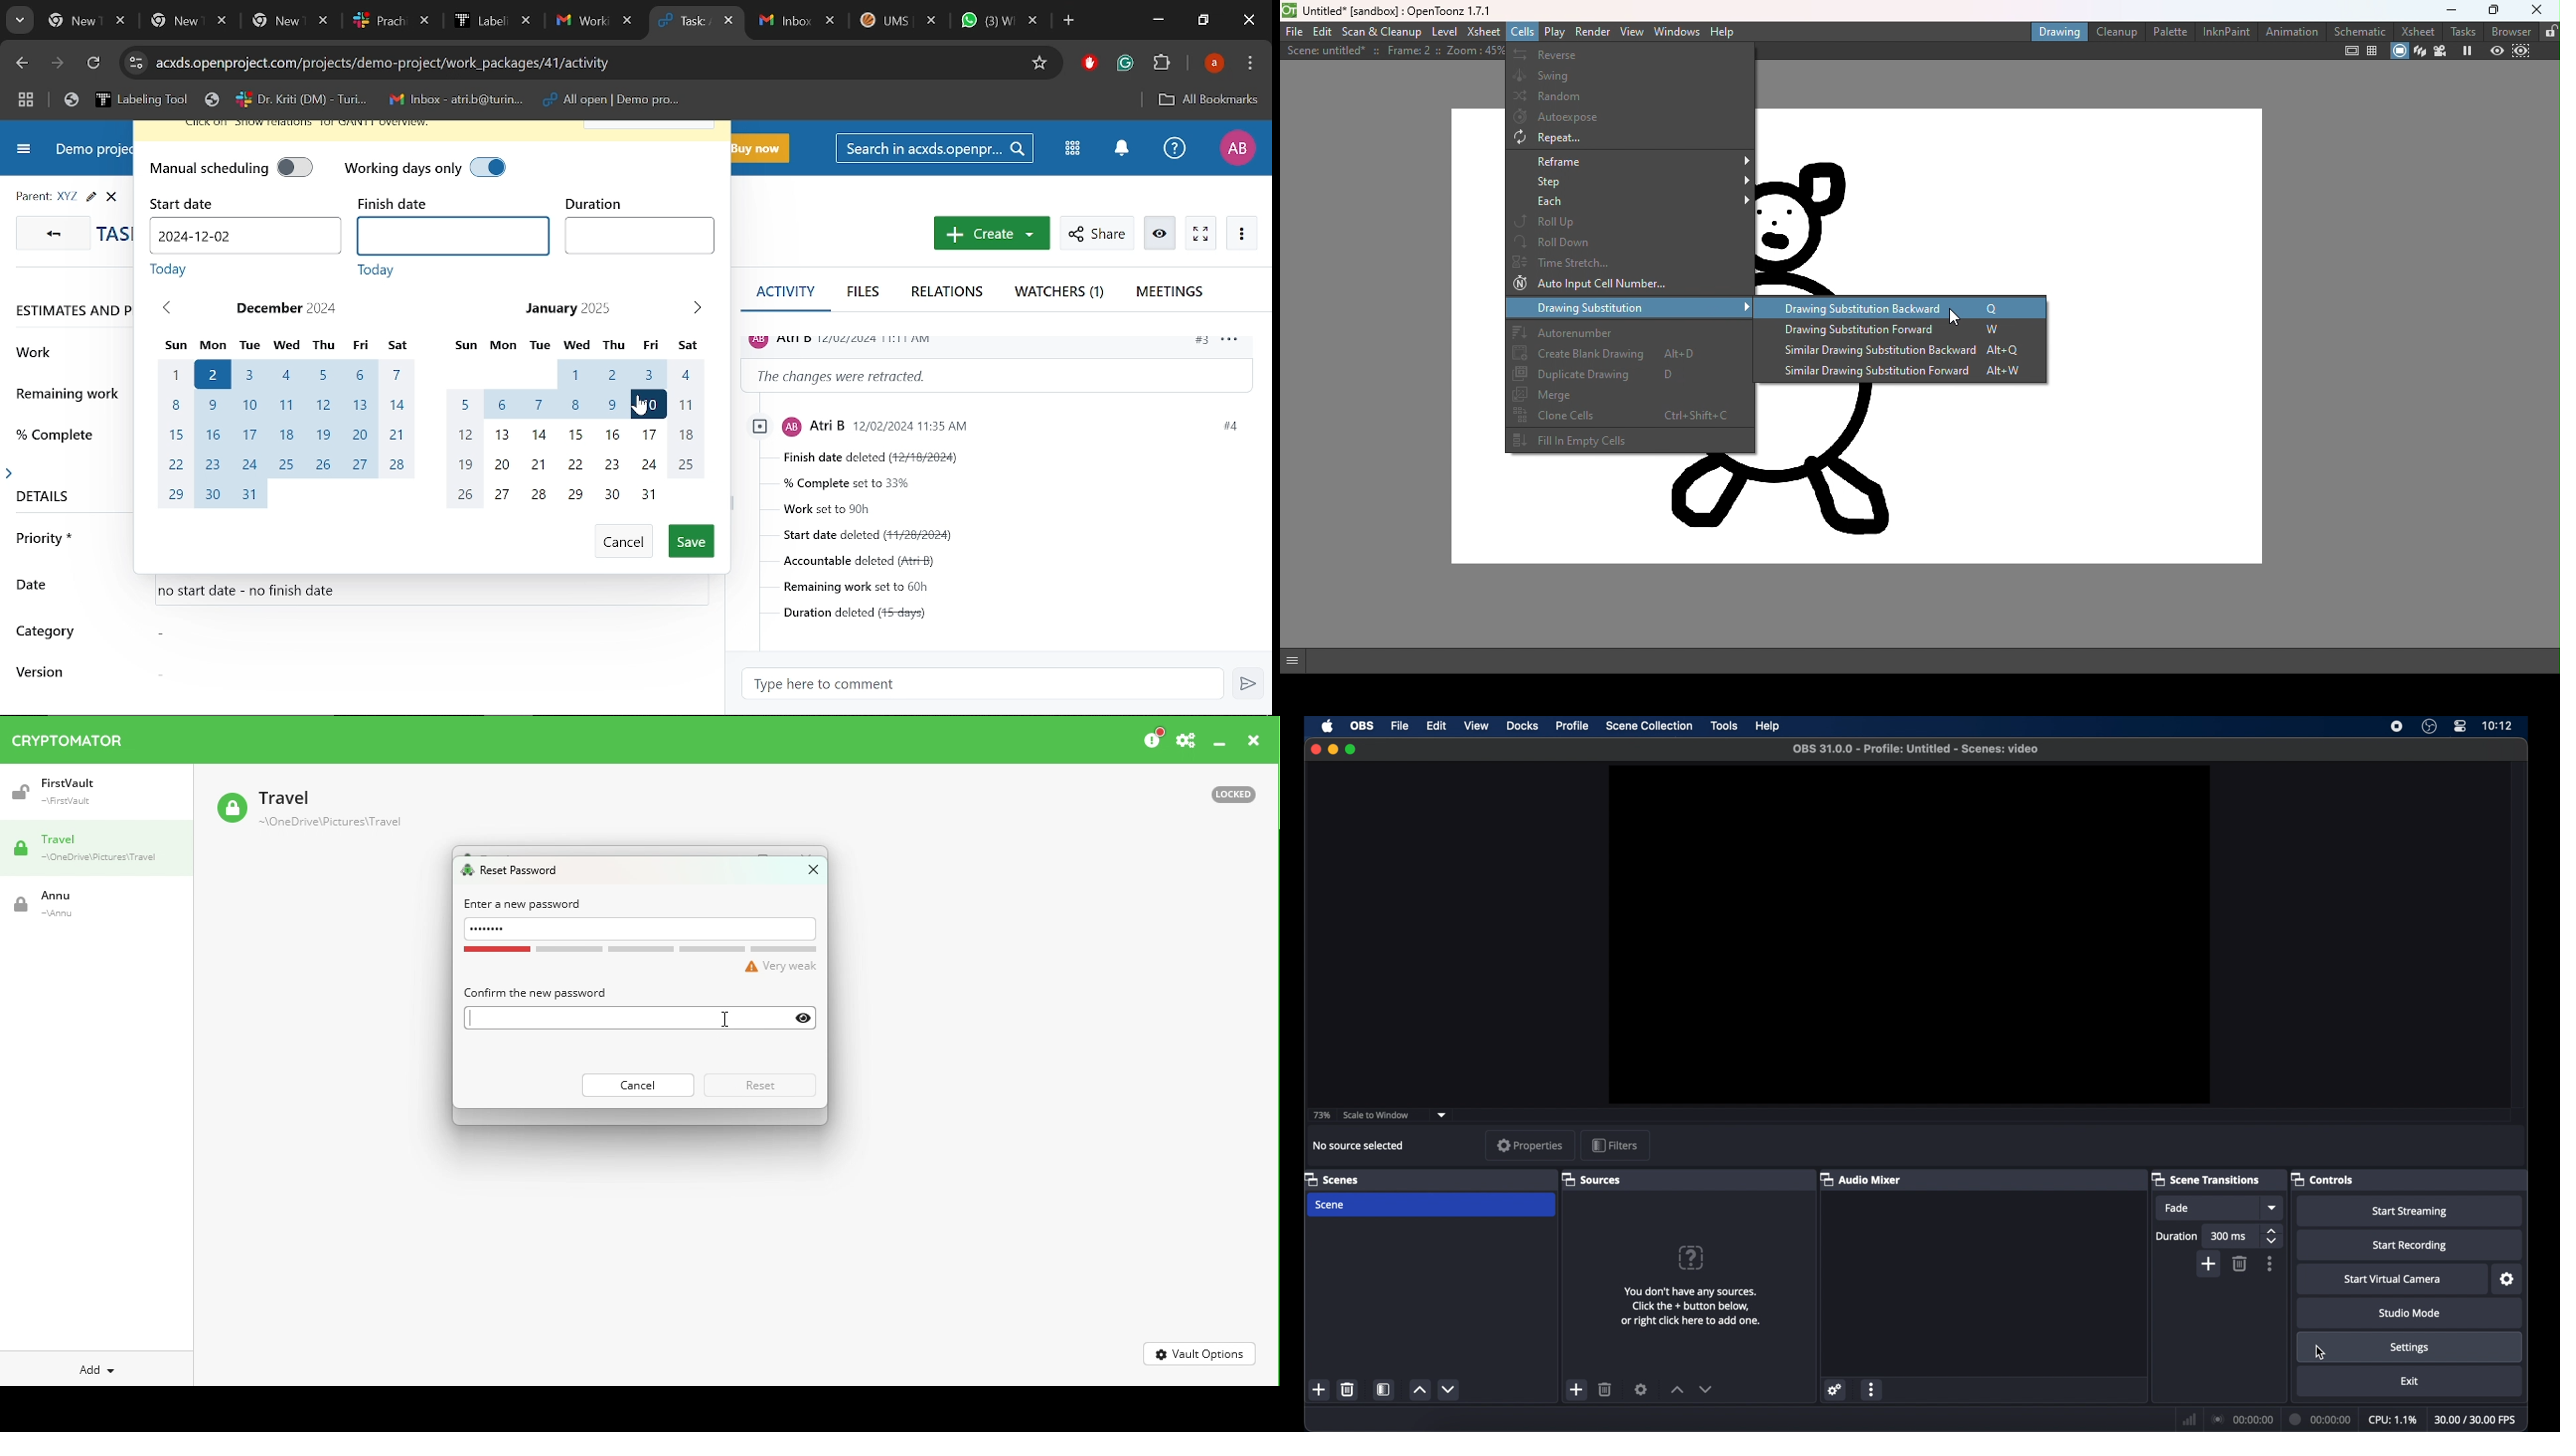  I want to click on Cancel, so click(636, 1085).